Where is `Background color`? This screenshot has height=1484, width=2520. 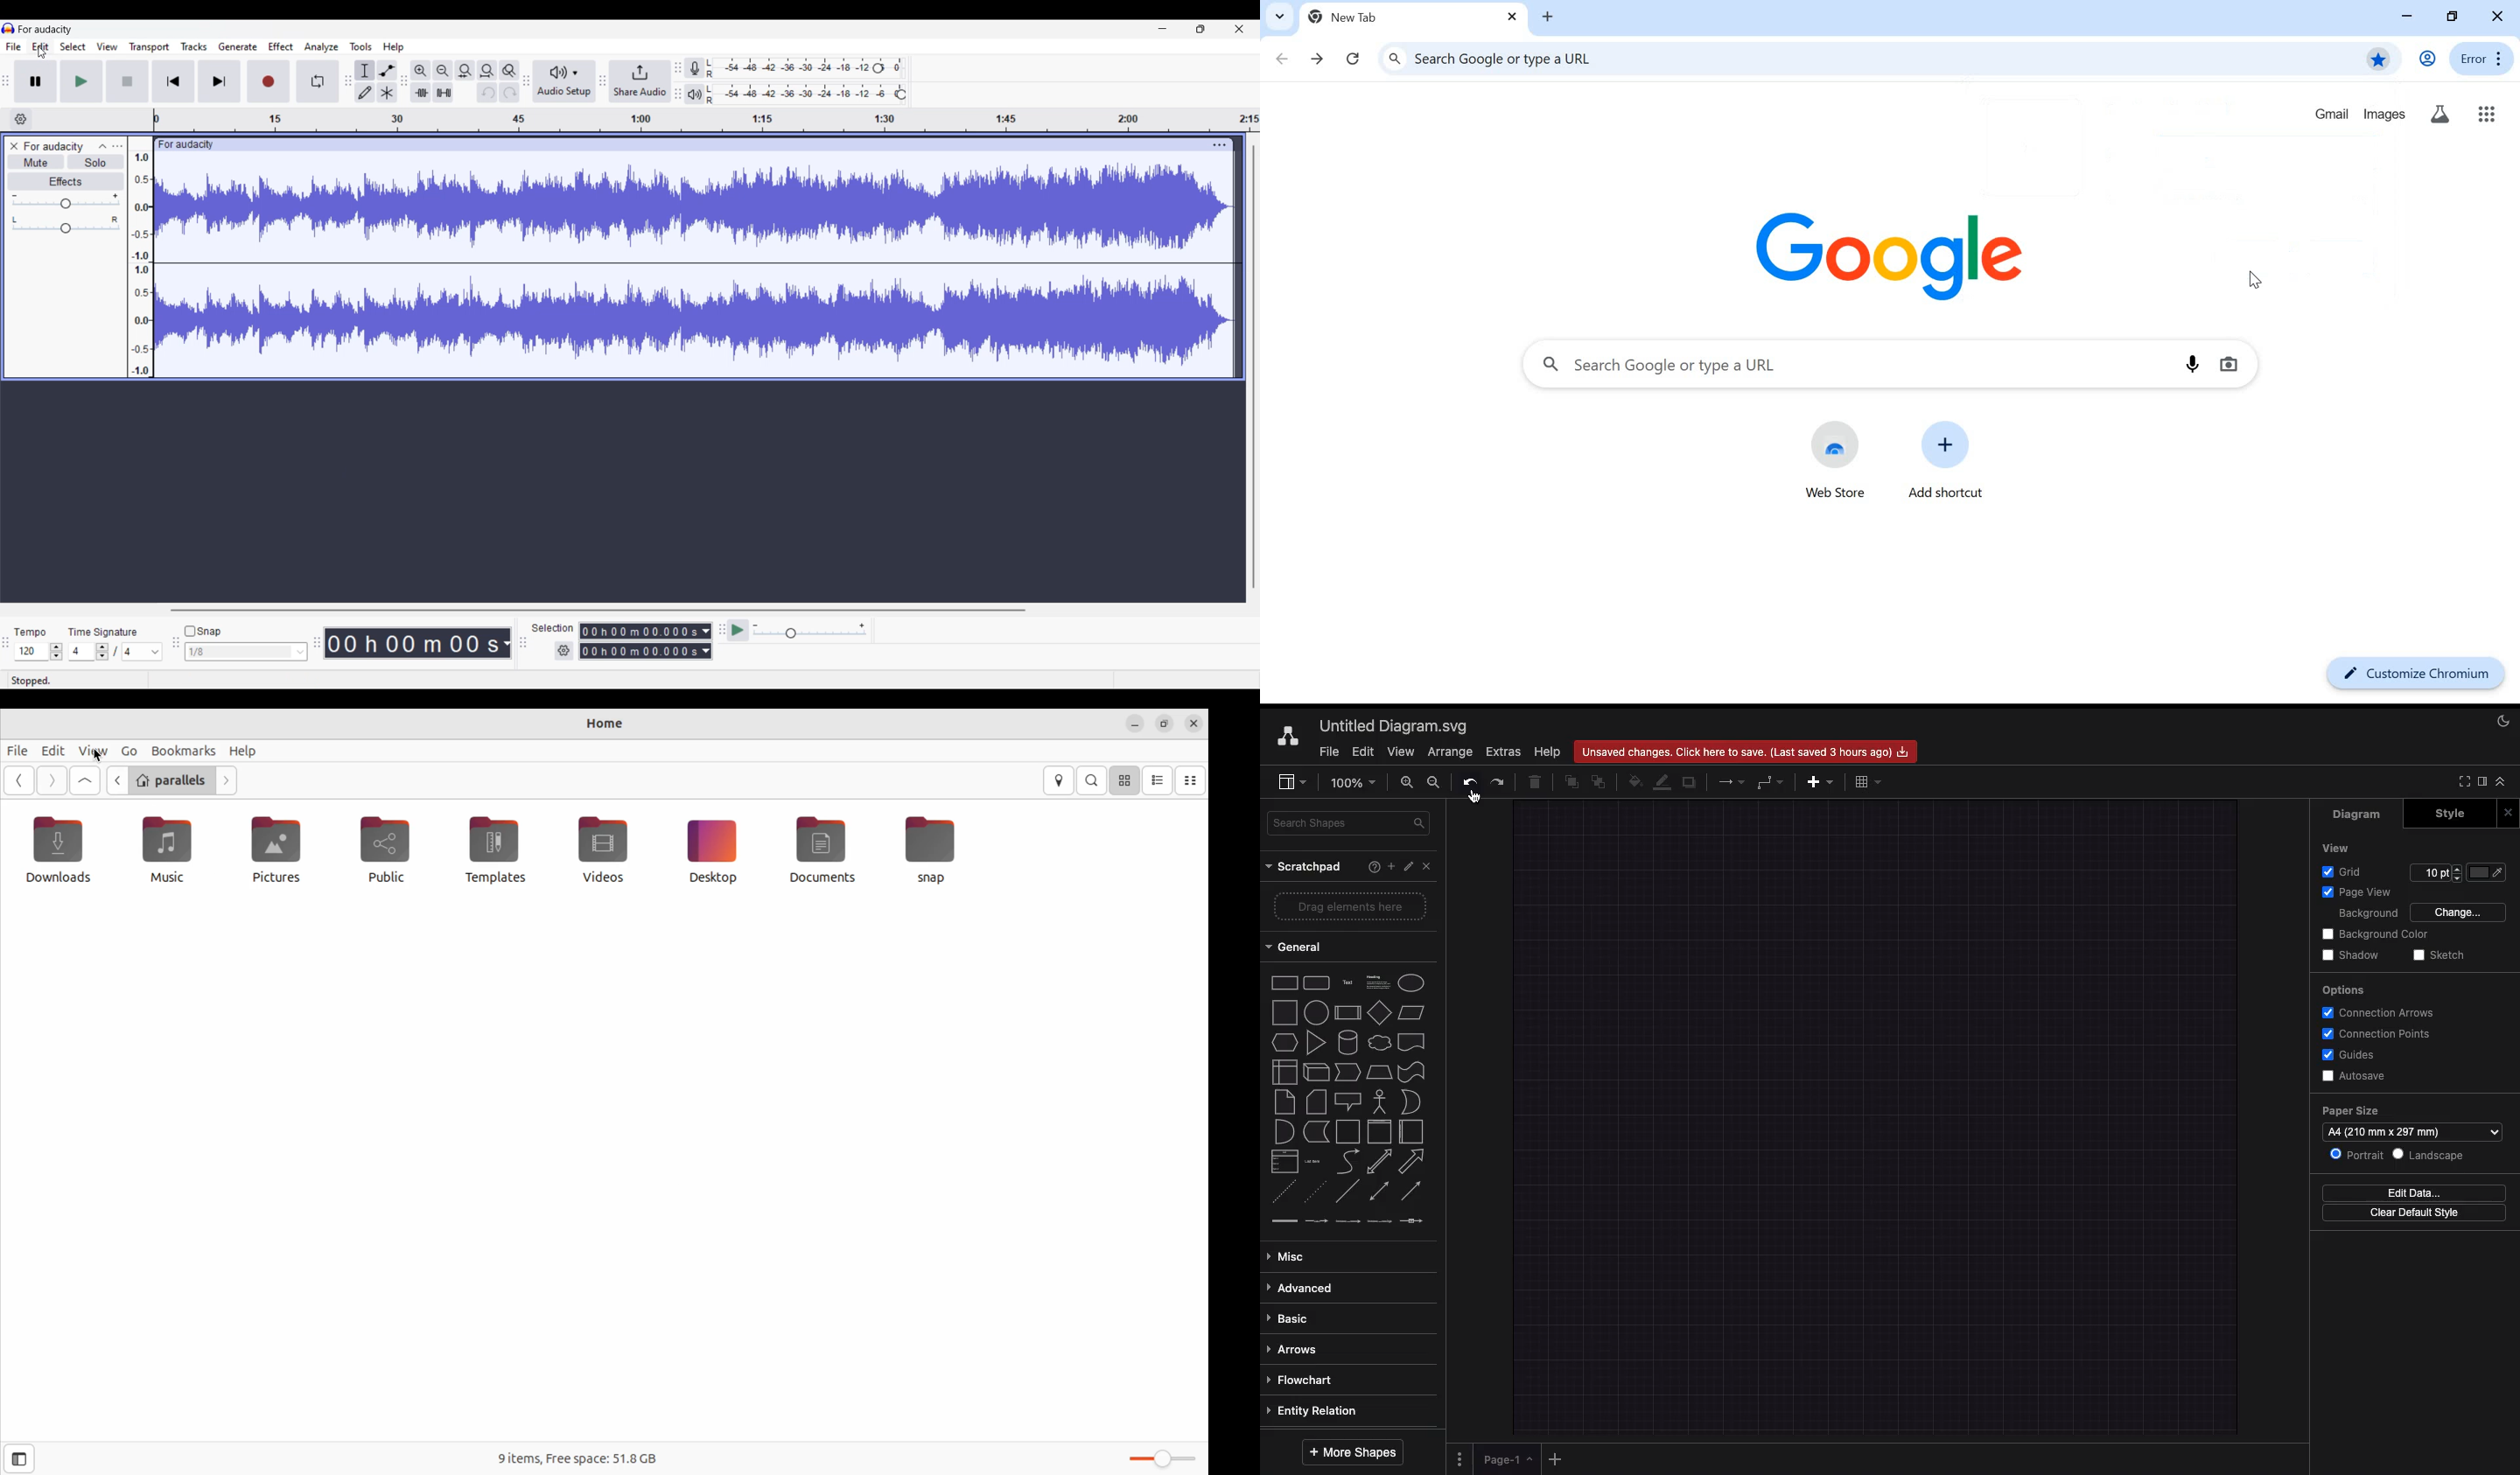 Background color is located at coordinates (2374, 933).